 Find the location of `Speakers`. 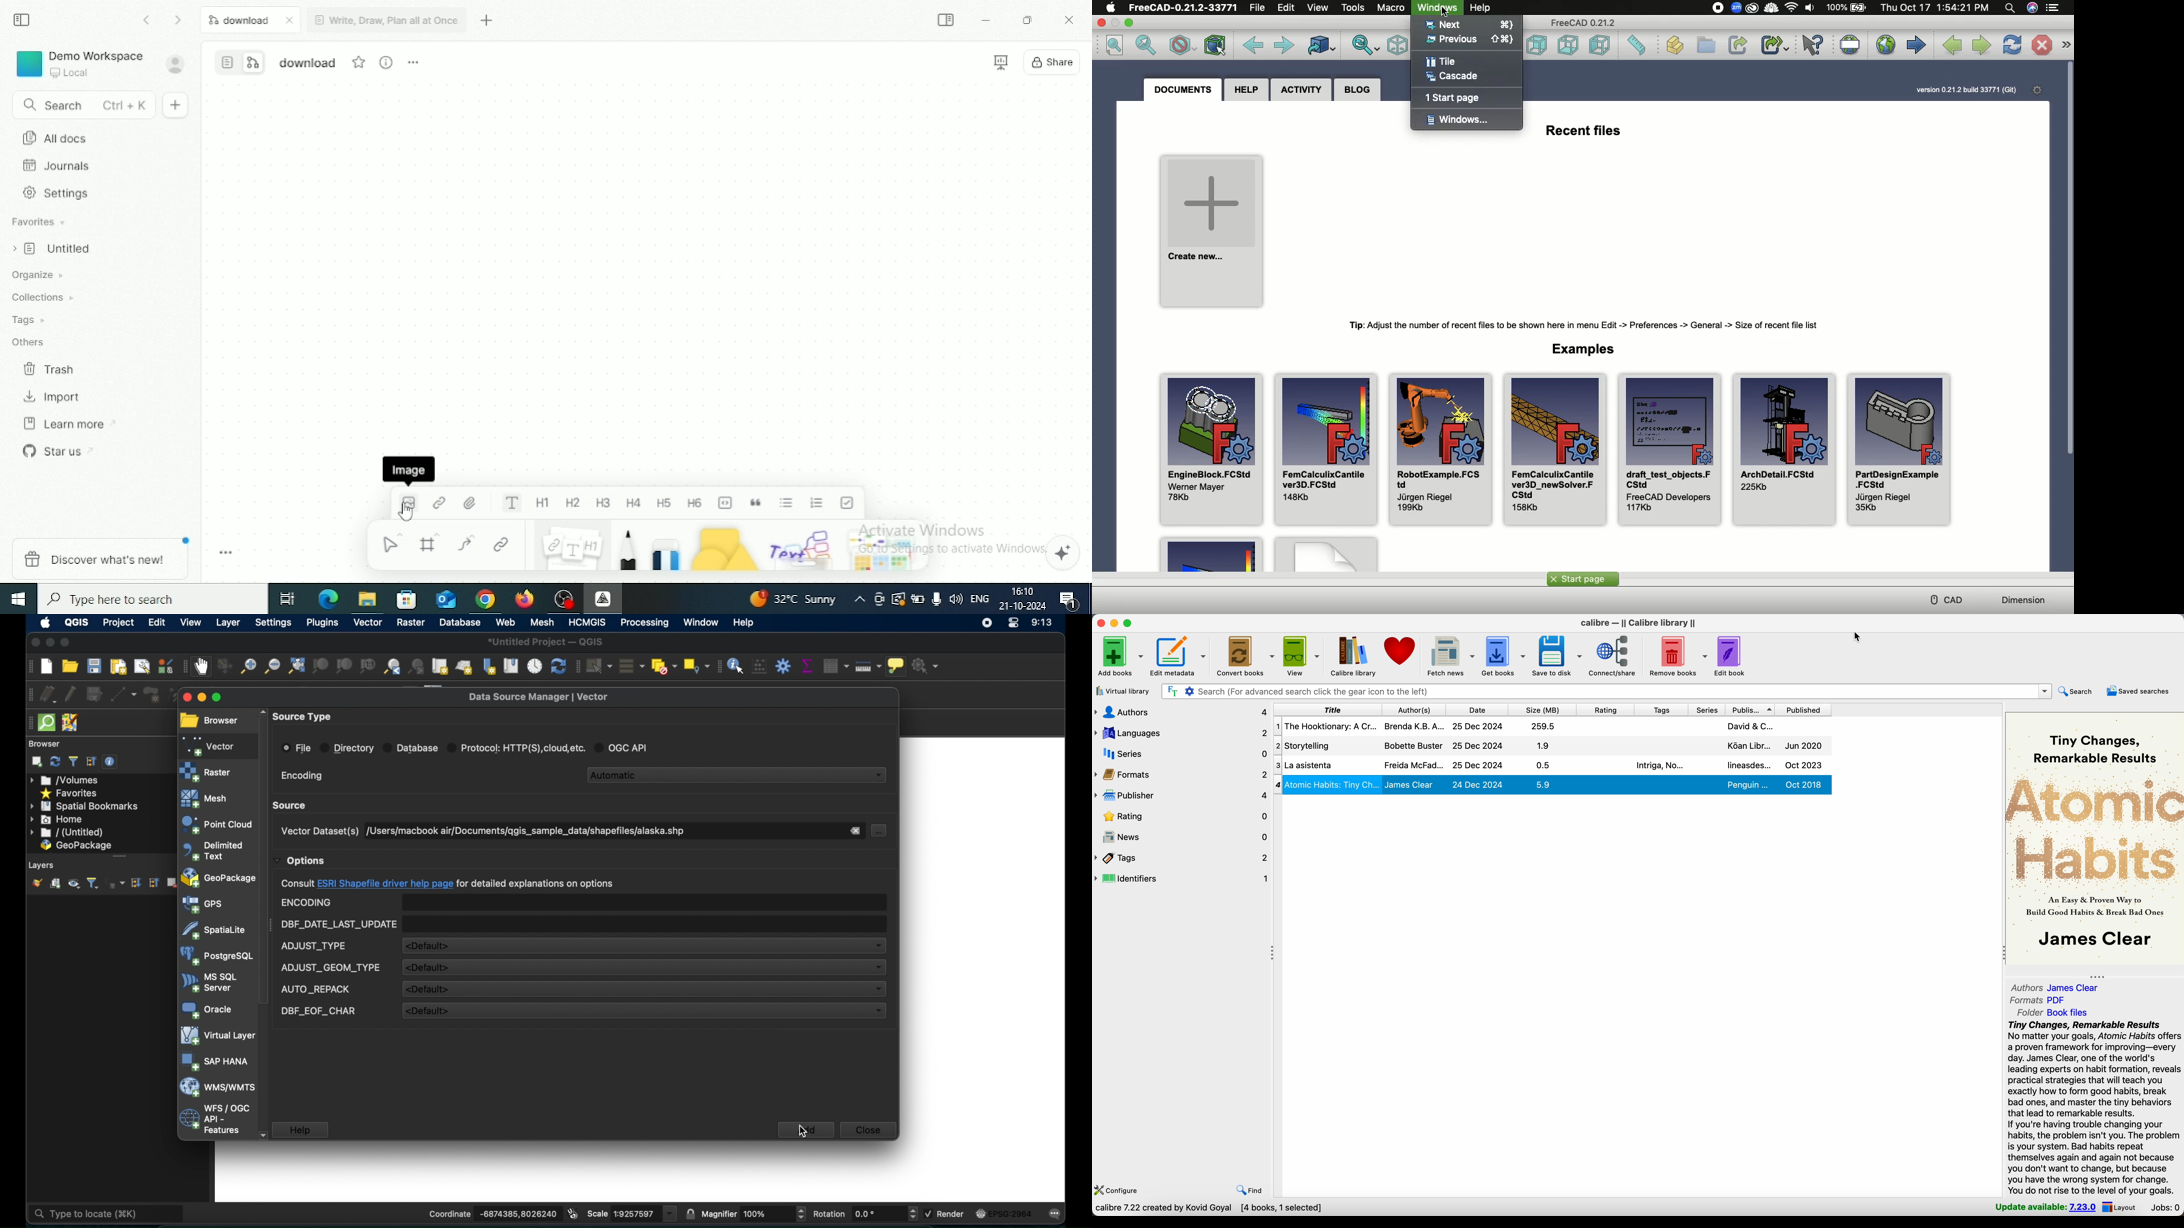

Speakers is located at coordinates (955, 600).